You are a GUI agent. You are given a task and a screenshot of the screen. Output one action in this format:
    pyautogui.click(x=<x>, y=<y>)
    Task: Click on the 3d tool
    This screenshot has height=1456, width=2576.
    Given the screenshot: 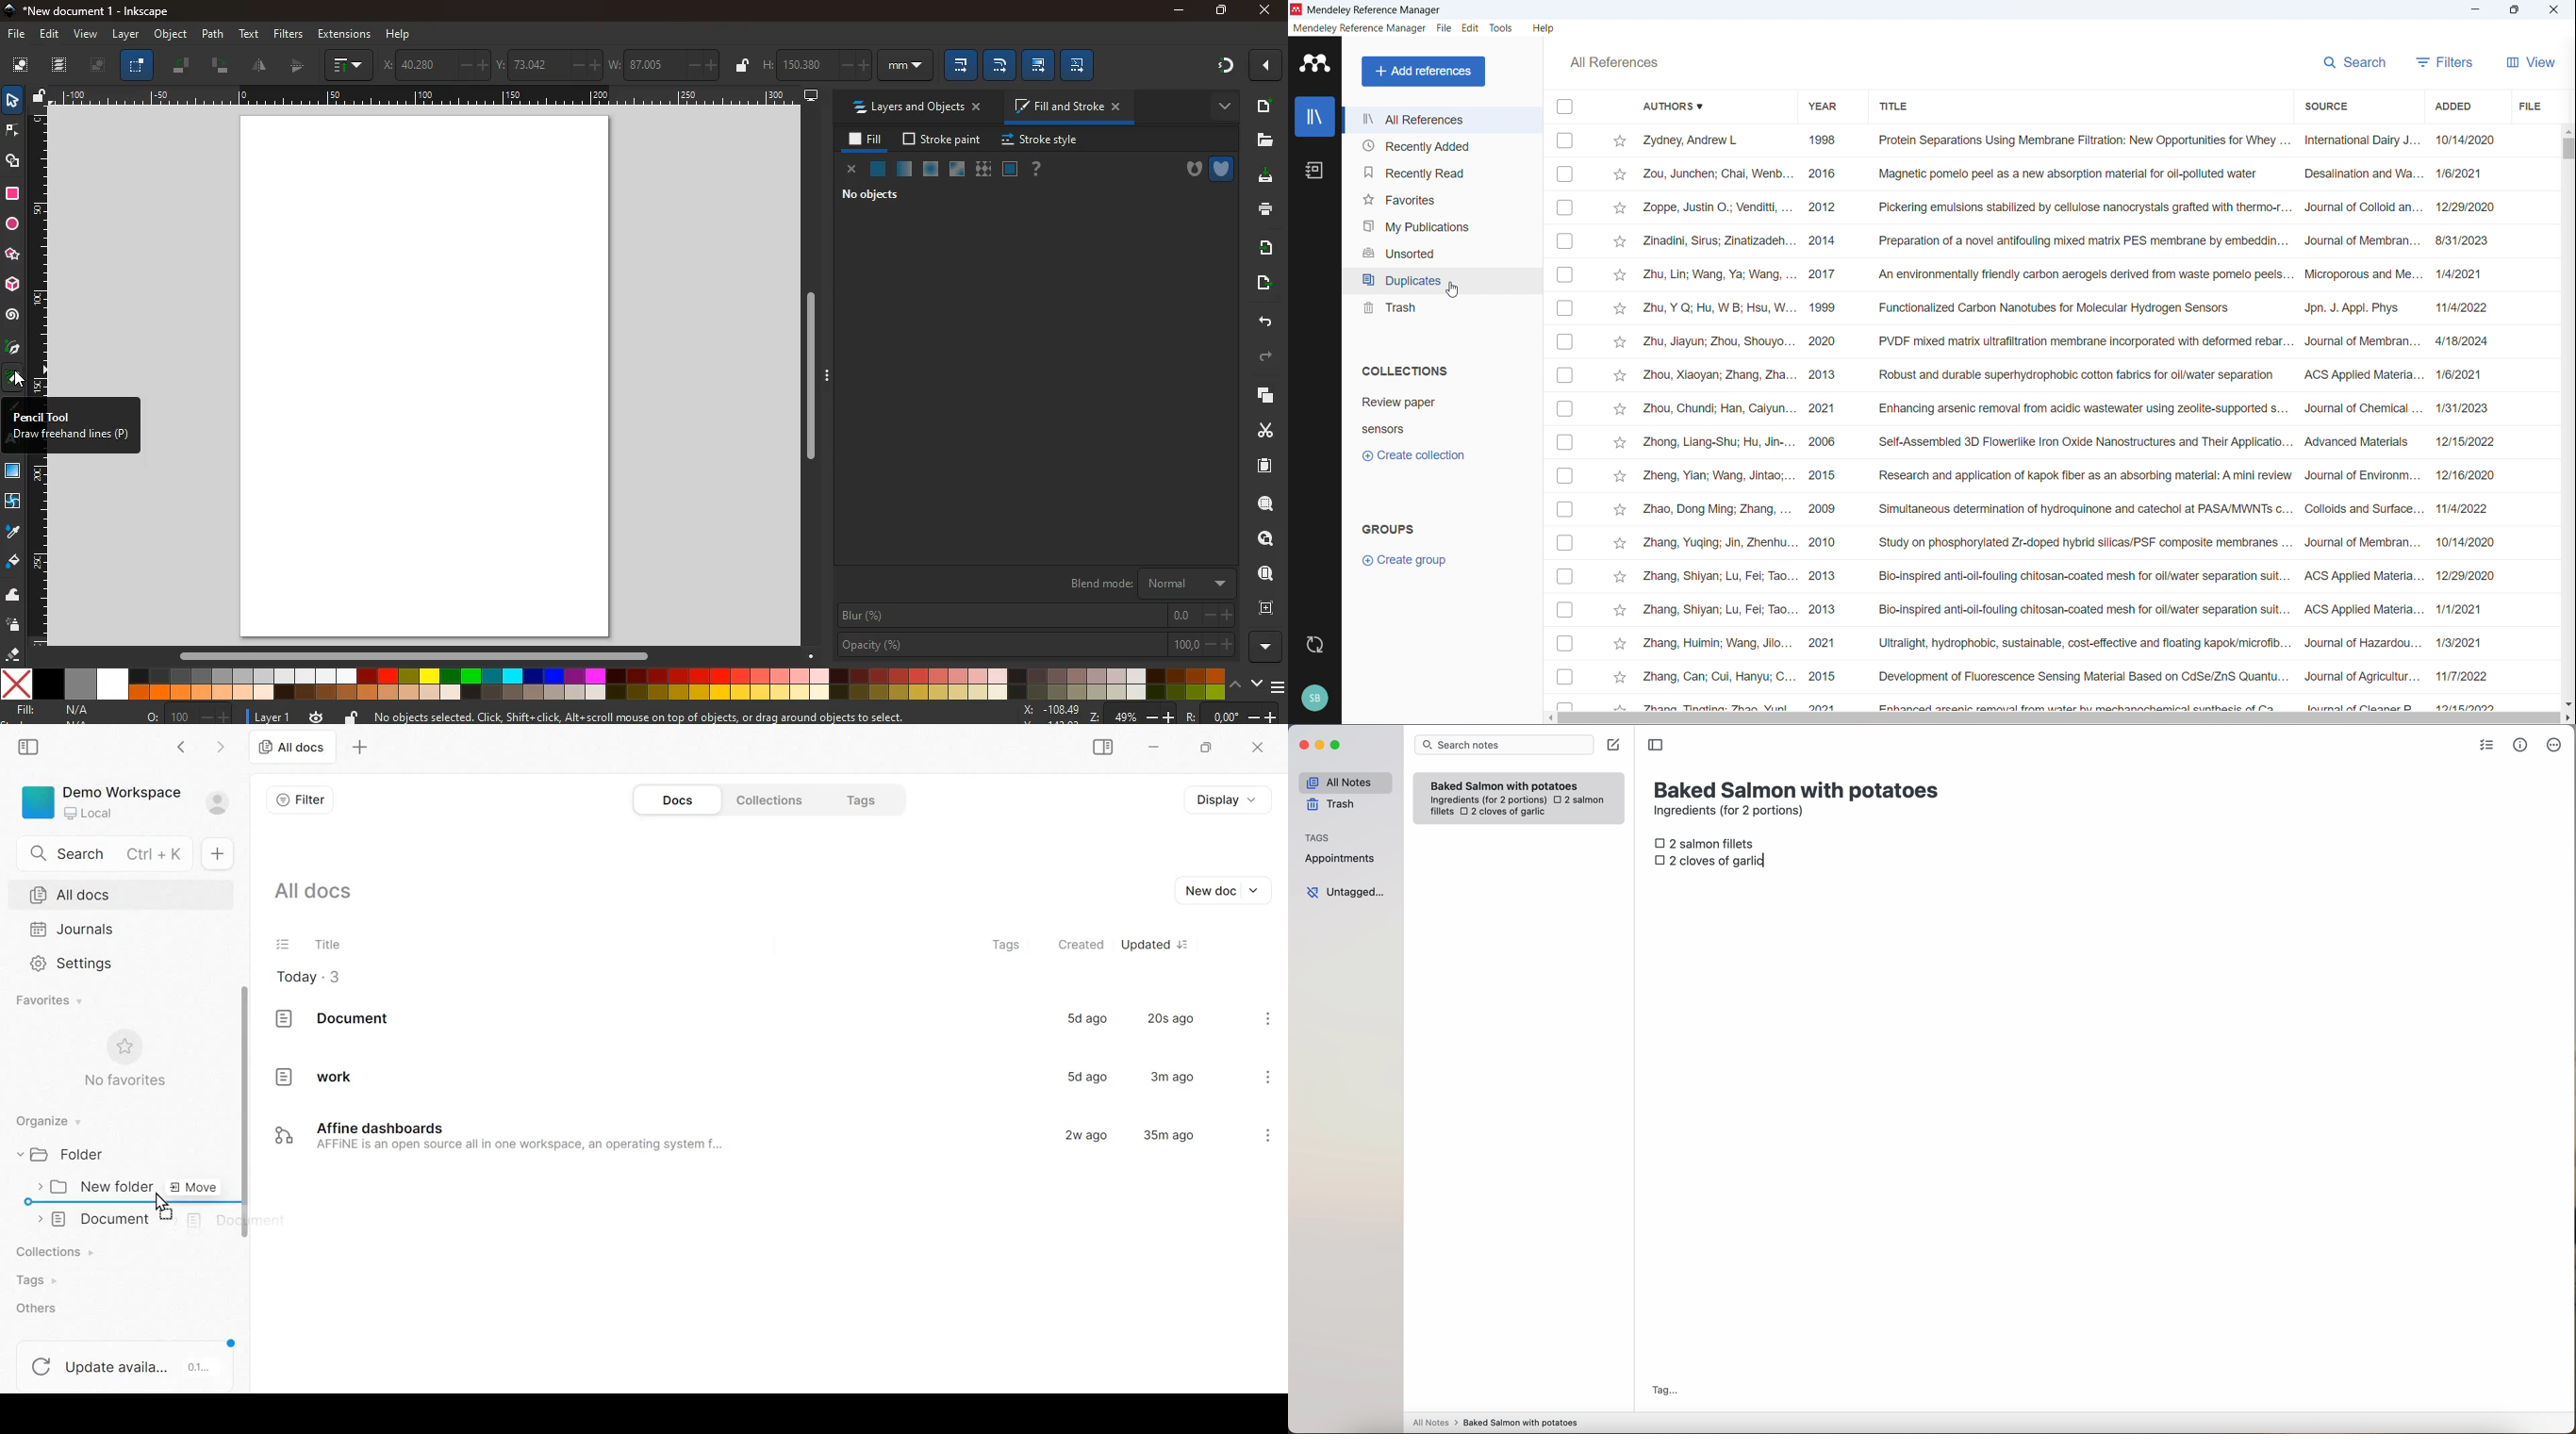 What is the action you would take?
    pyautogui.click(x=14, y=285)
    